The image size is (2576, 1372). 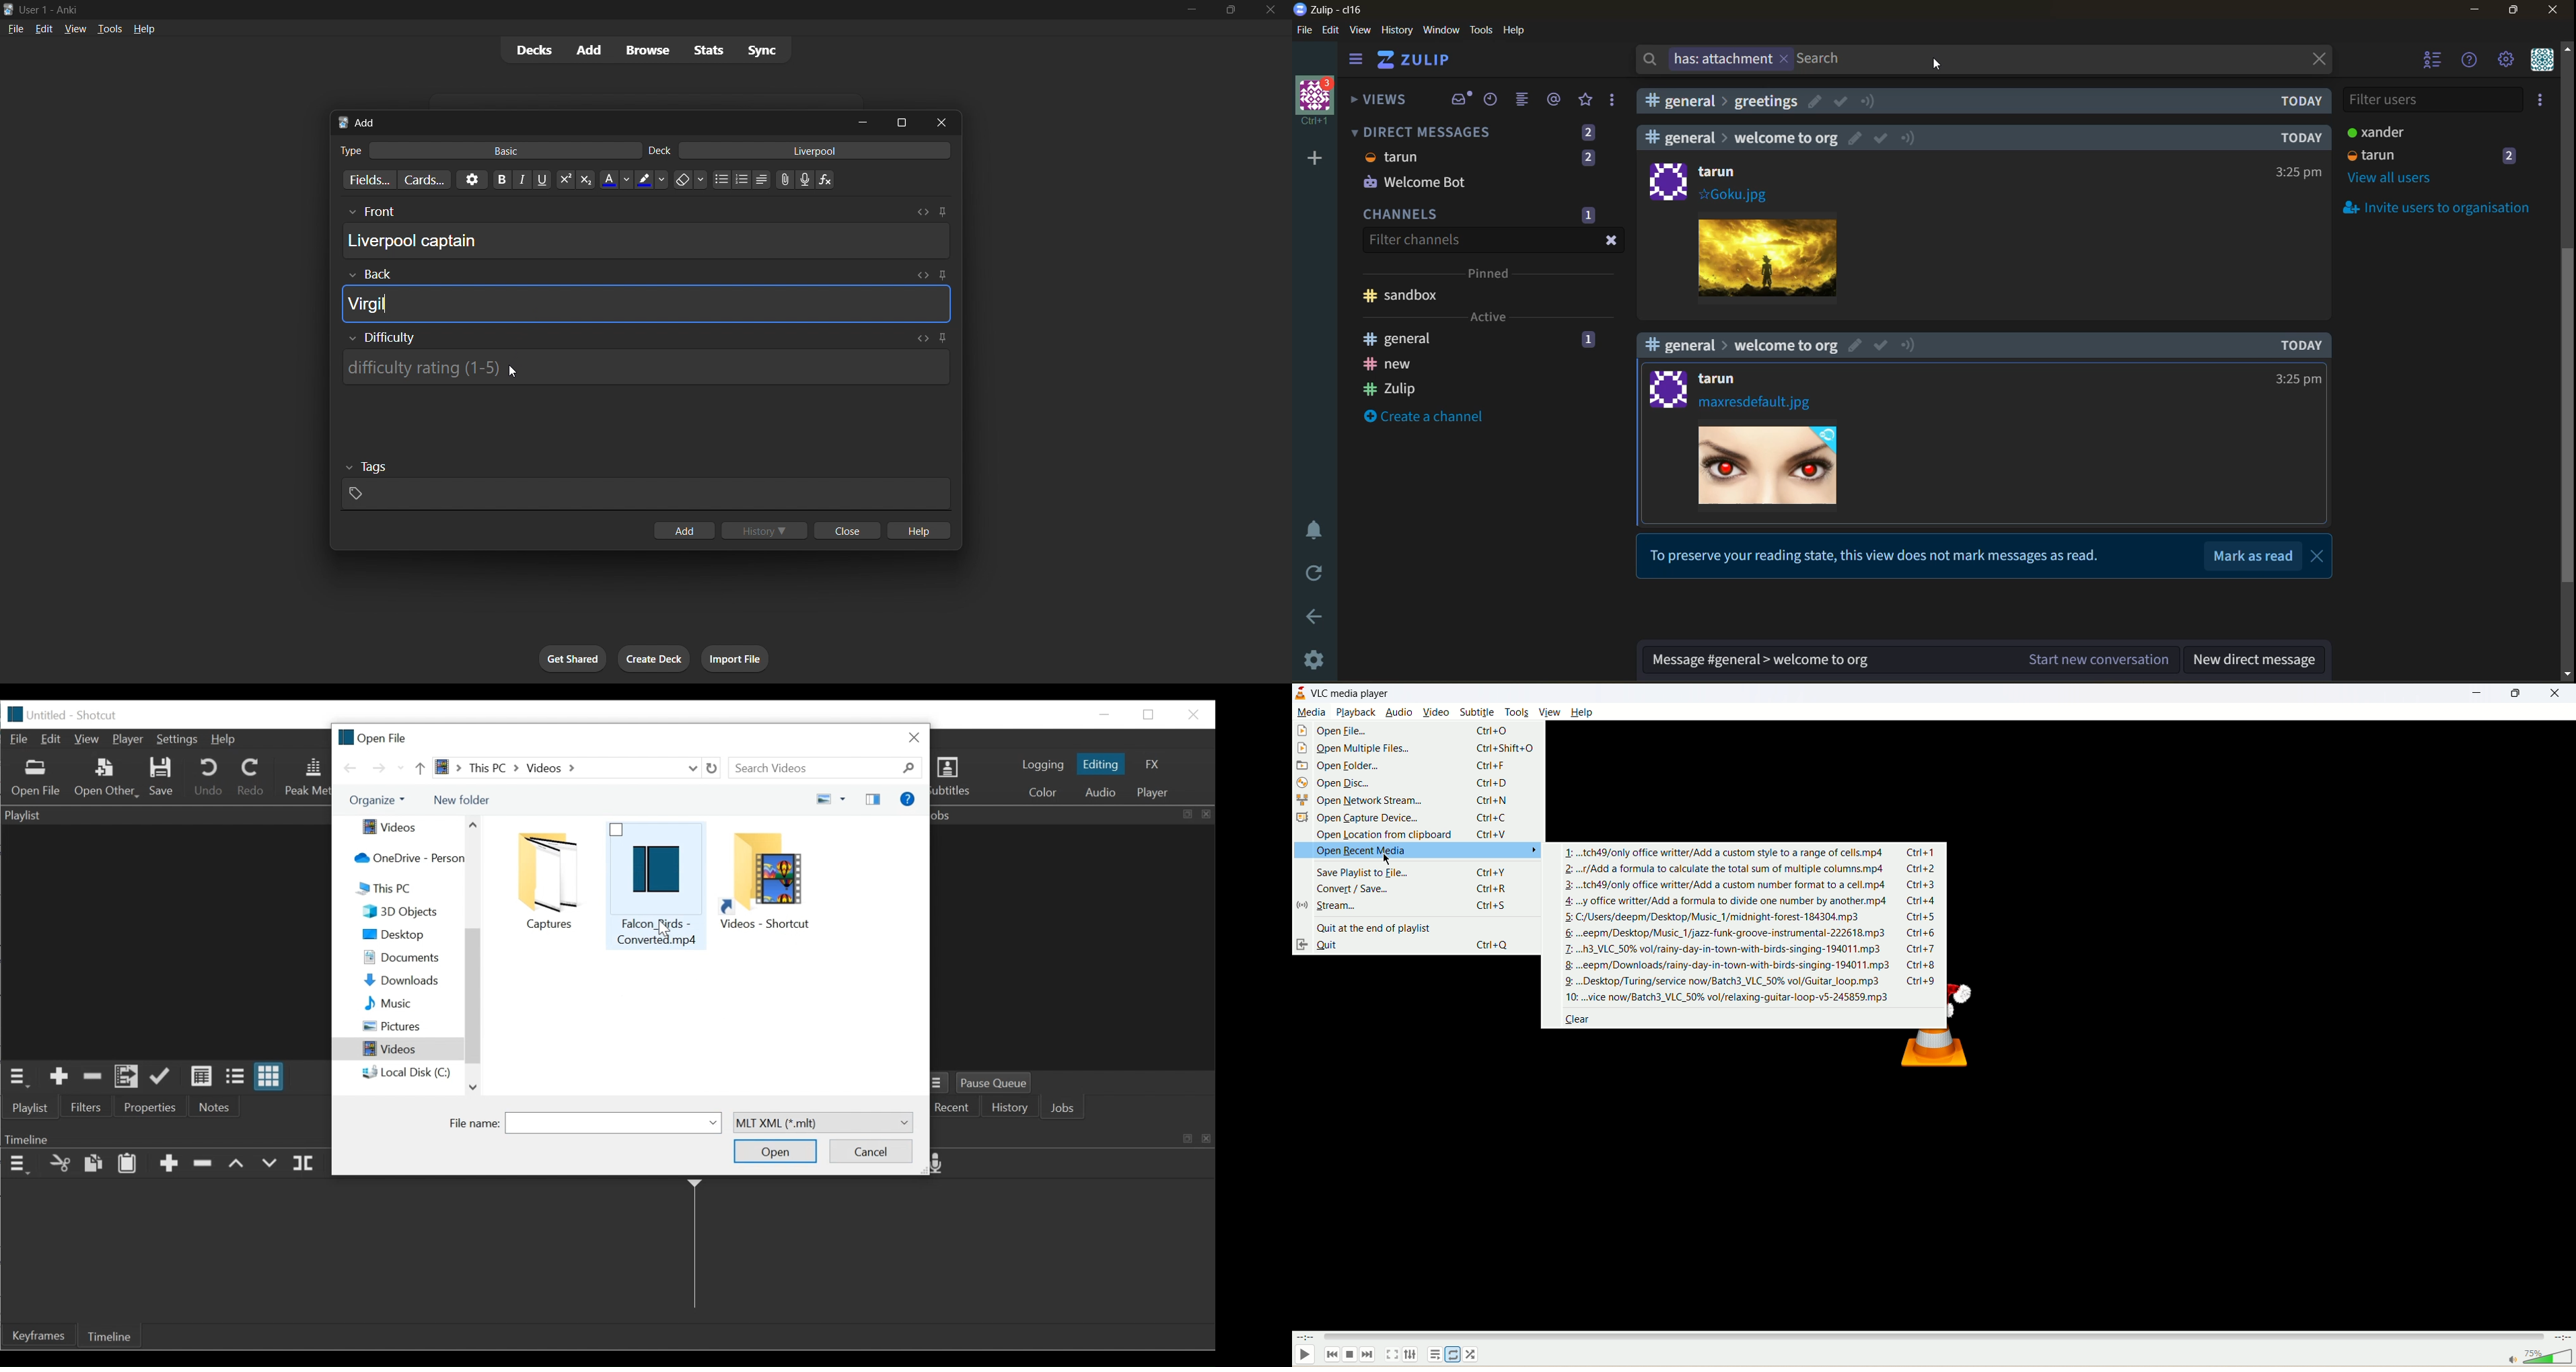 I want to click on logo, so click(x=16, y=715).